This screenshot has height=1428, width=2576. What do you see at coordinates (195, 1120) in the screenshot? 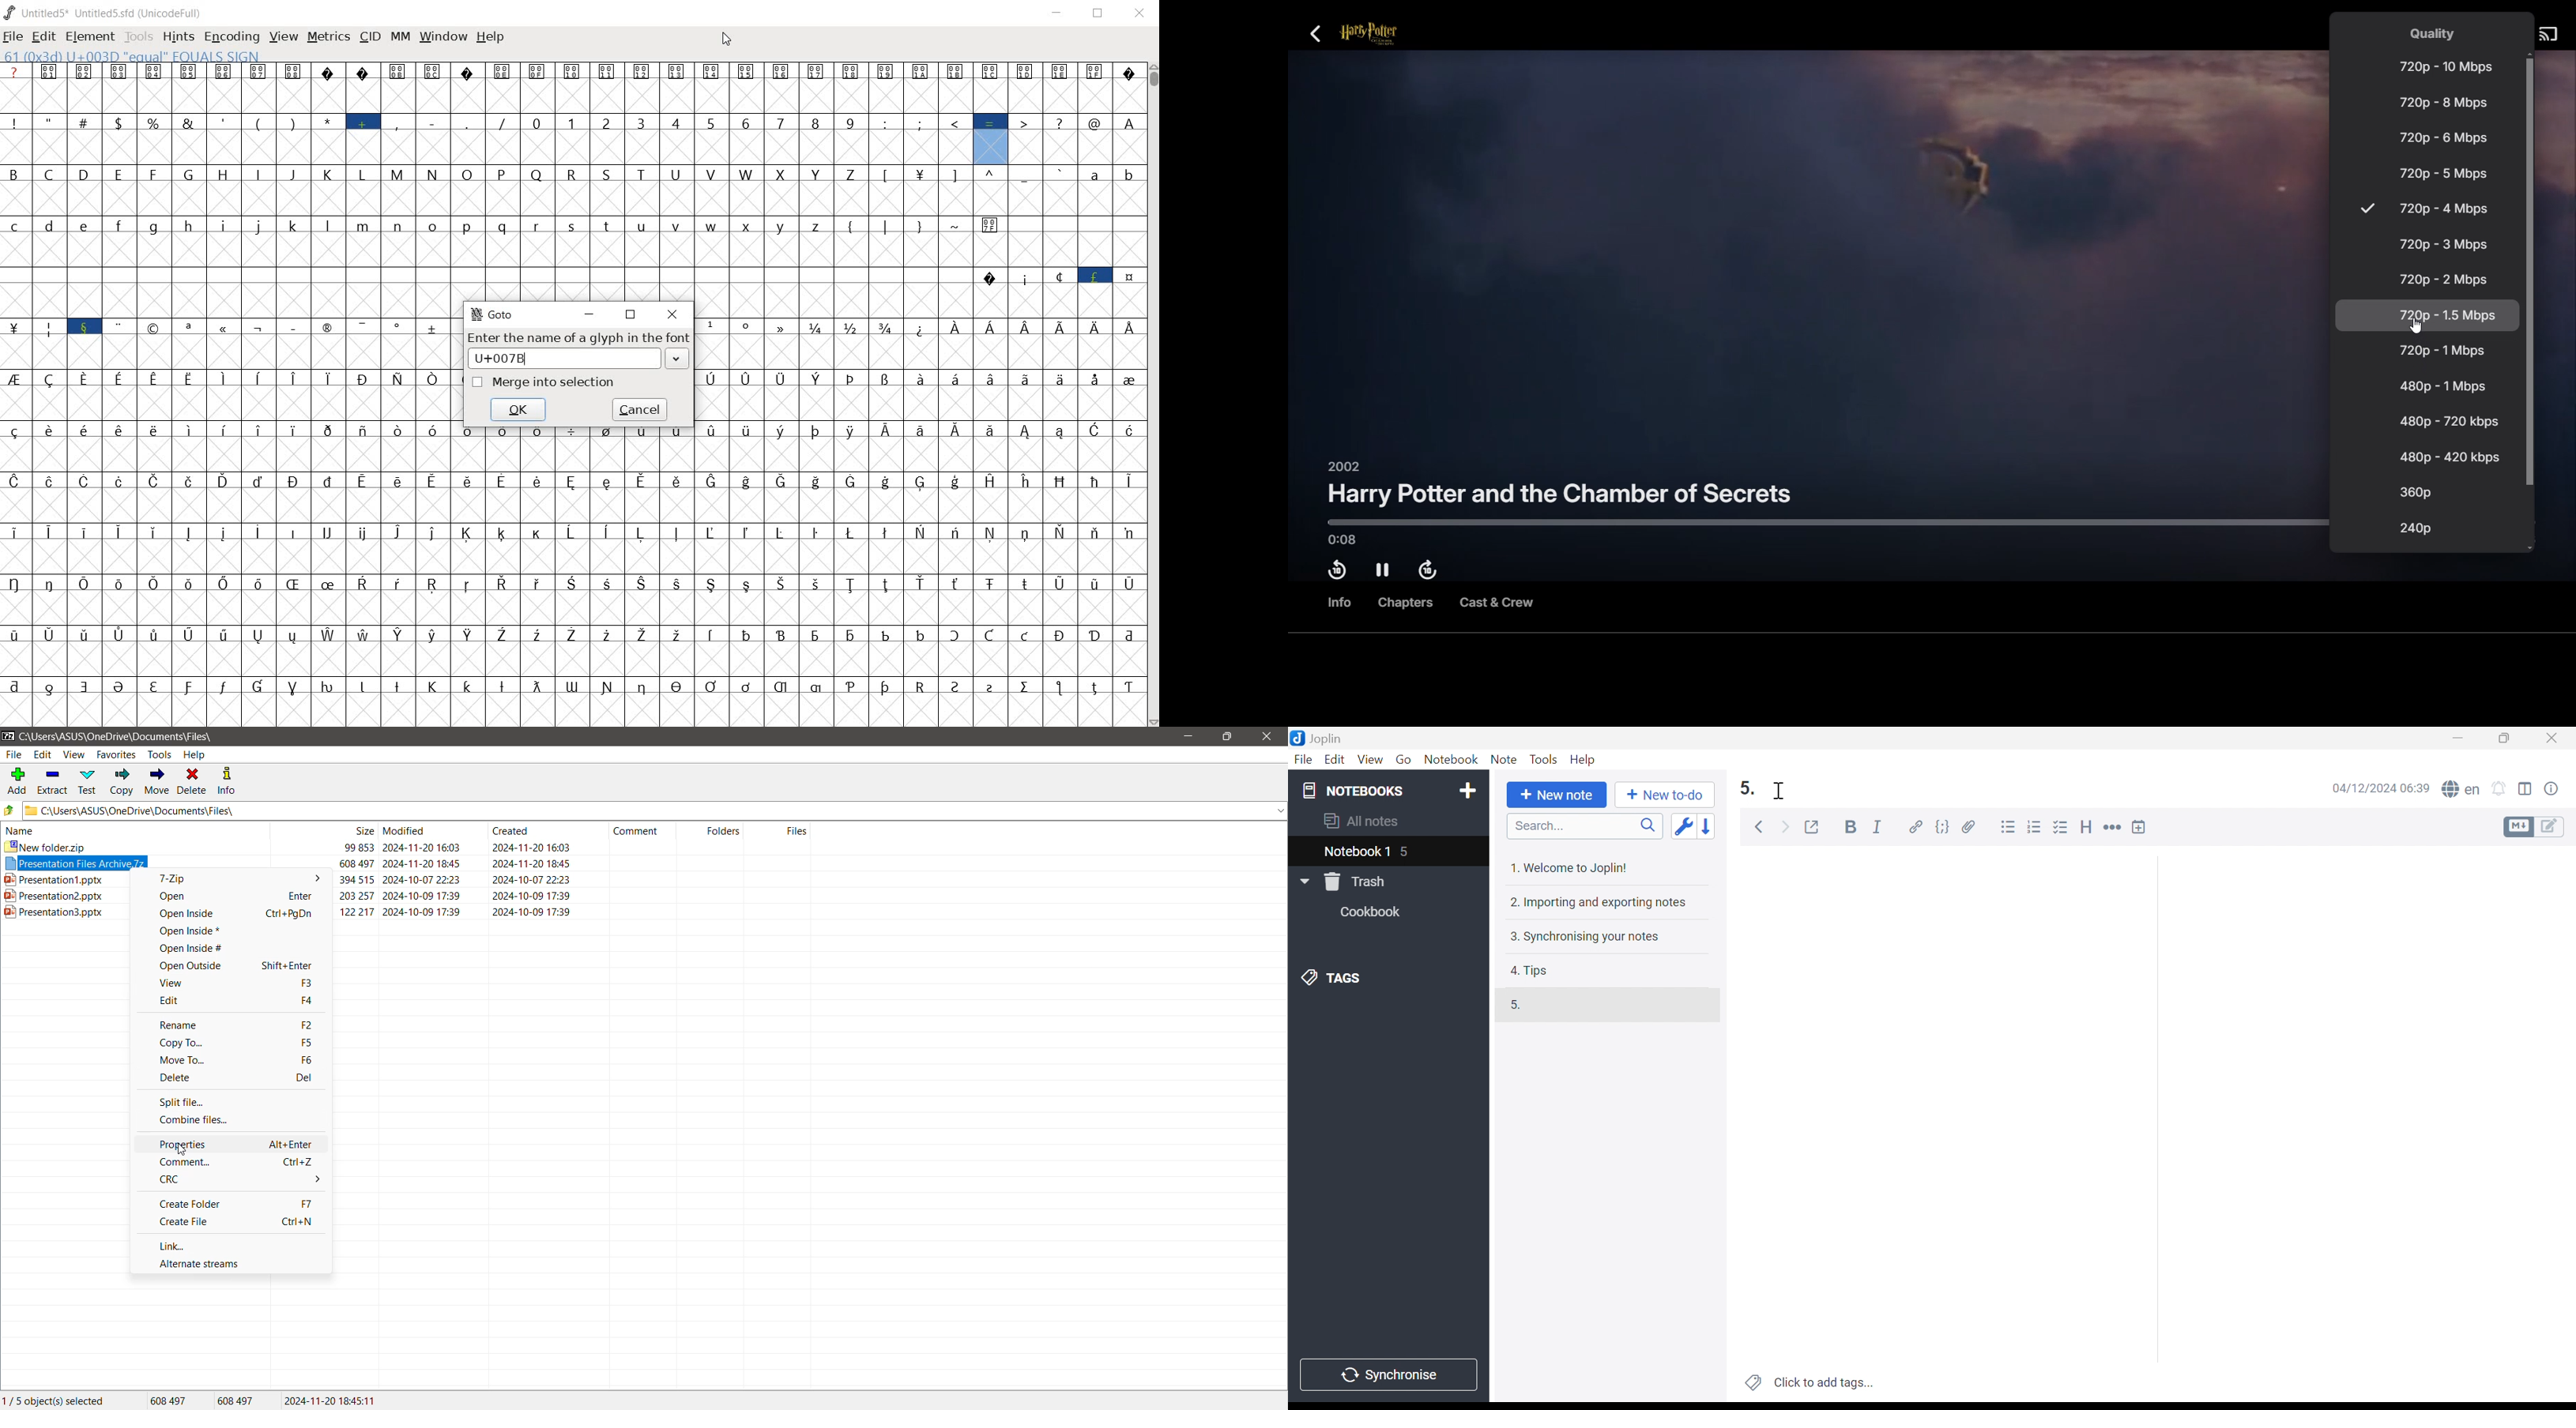
I see `Combine files` at bounding box center [195, 1120].